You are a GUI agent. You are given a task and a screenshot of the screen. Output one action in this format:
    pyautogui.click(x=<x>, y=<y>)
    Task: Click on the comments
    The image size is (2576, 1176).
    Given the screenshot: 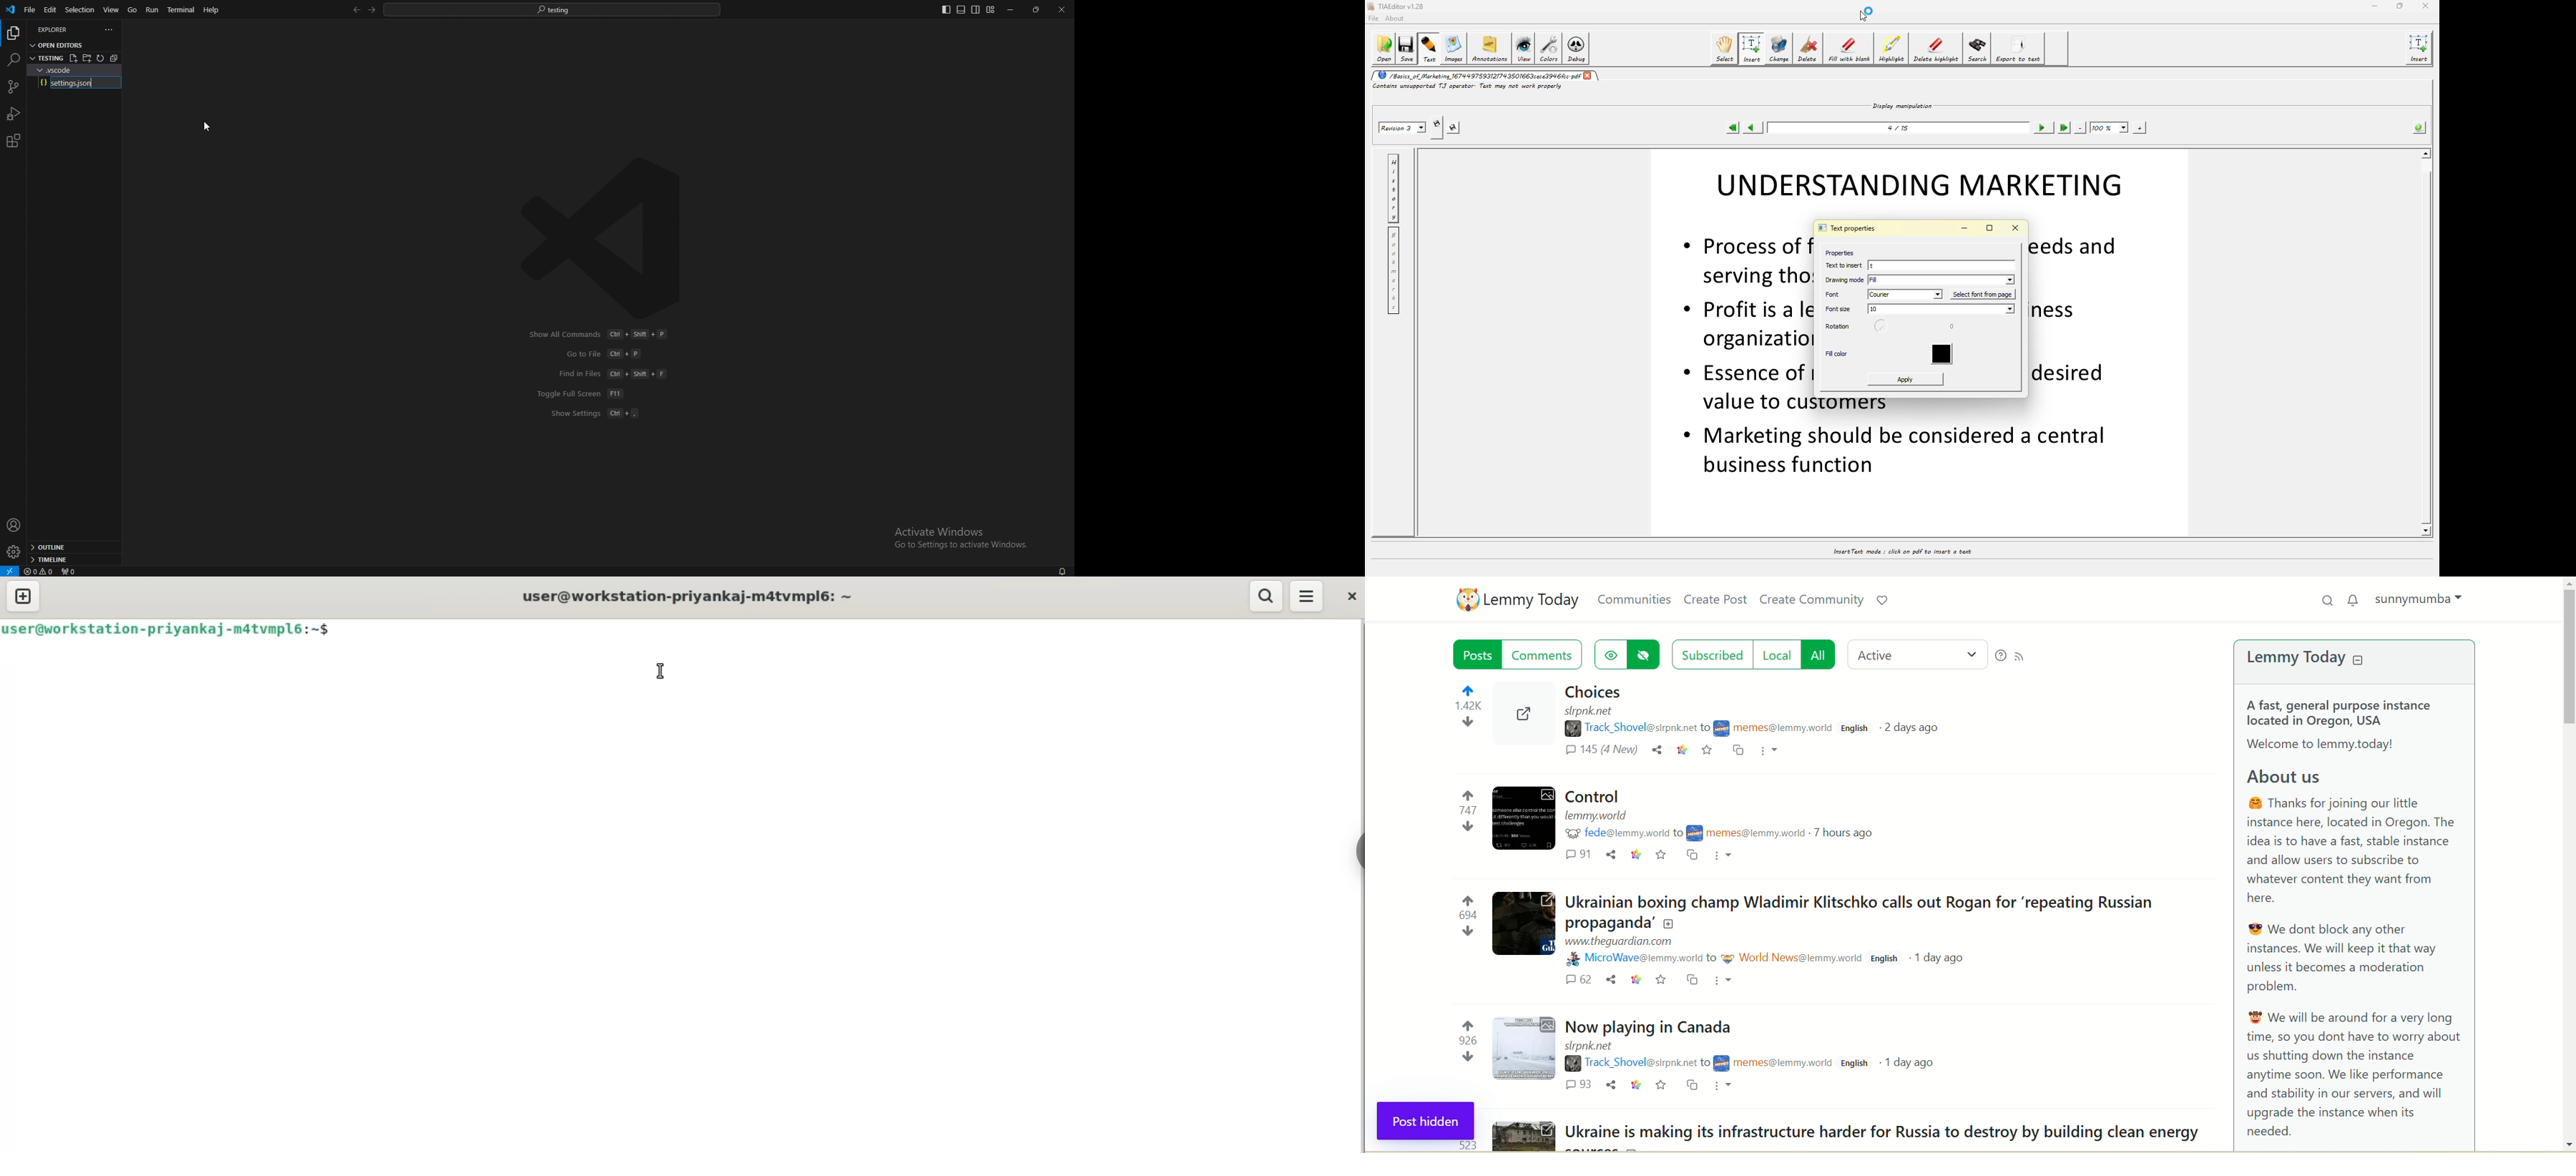 What is the action you would take?
    pyautogui.click(x=1603, y=754)
    